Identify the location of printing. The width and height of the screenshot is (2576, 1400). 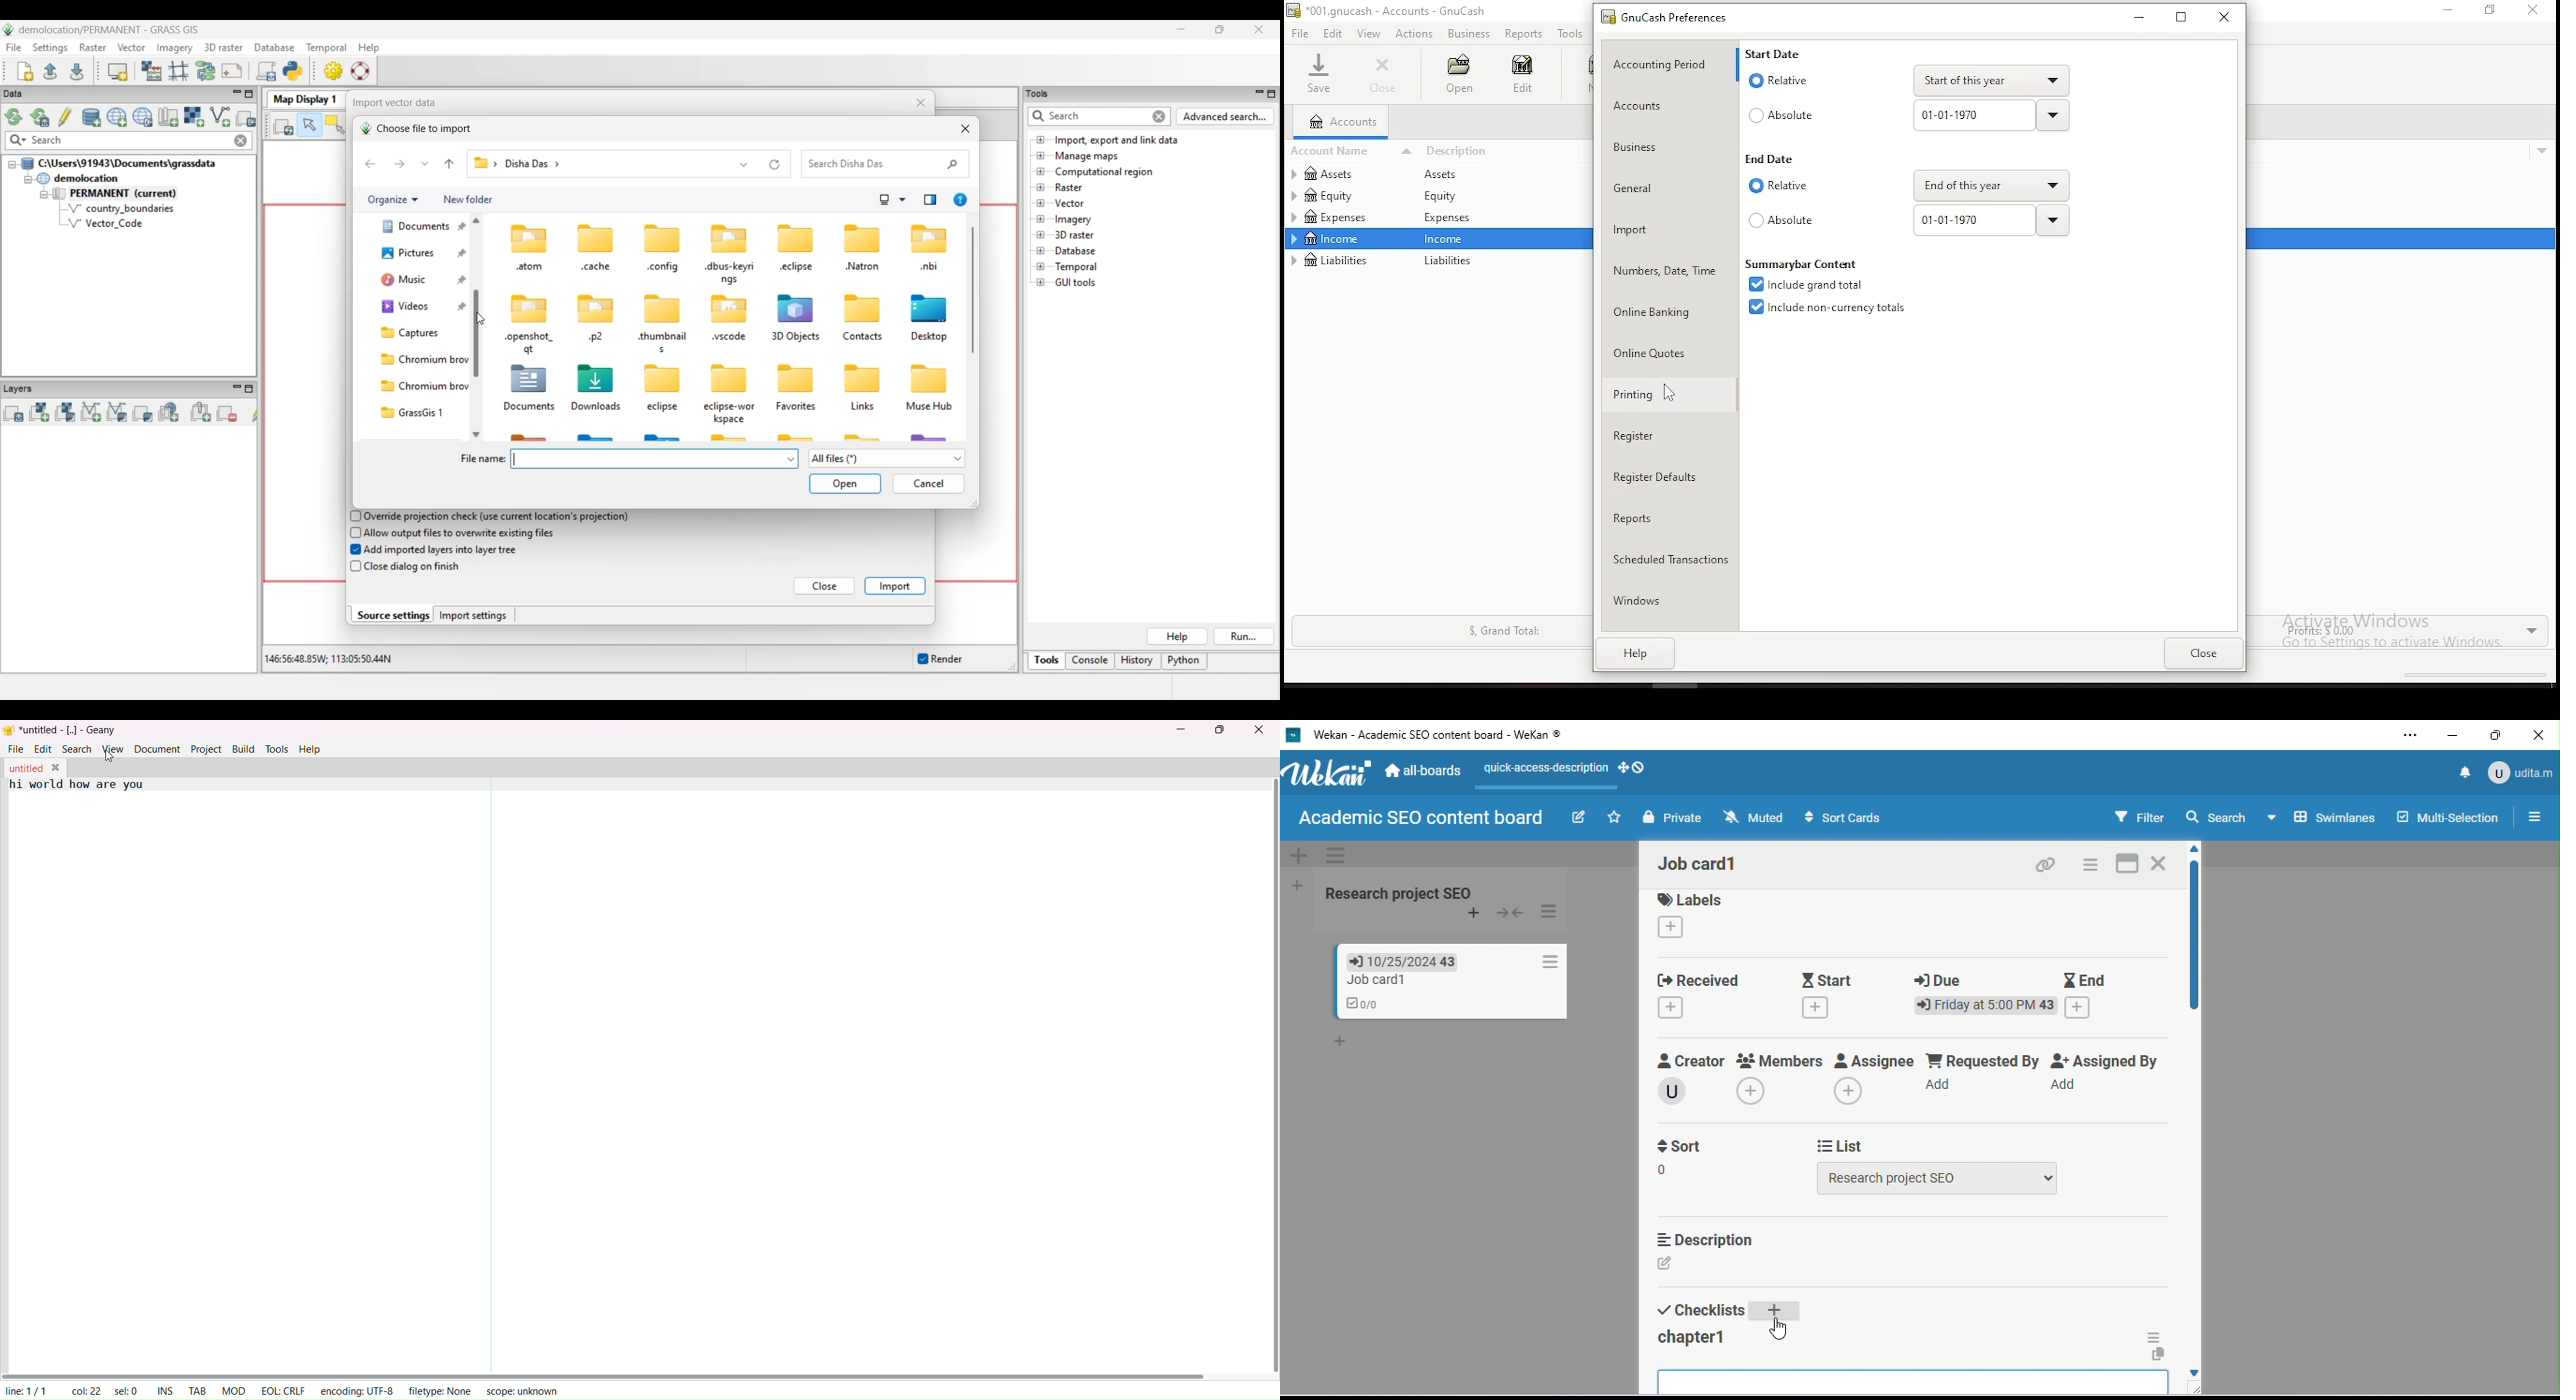
(1647, 396).